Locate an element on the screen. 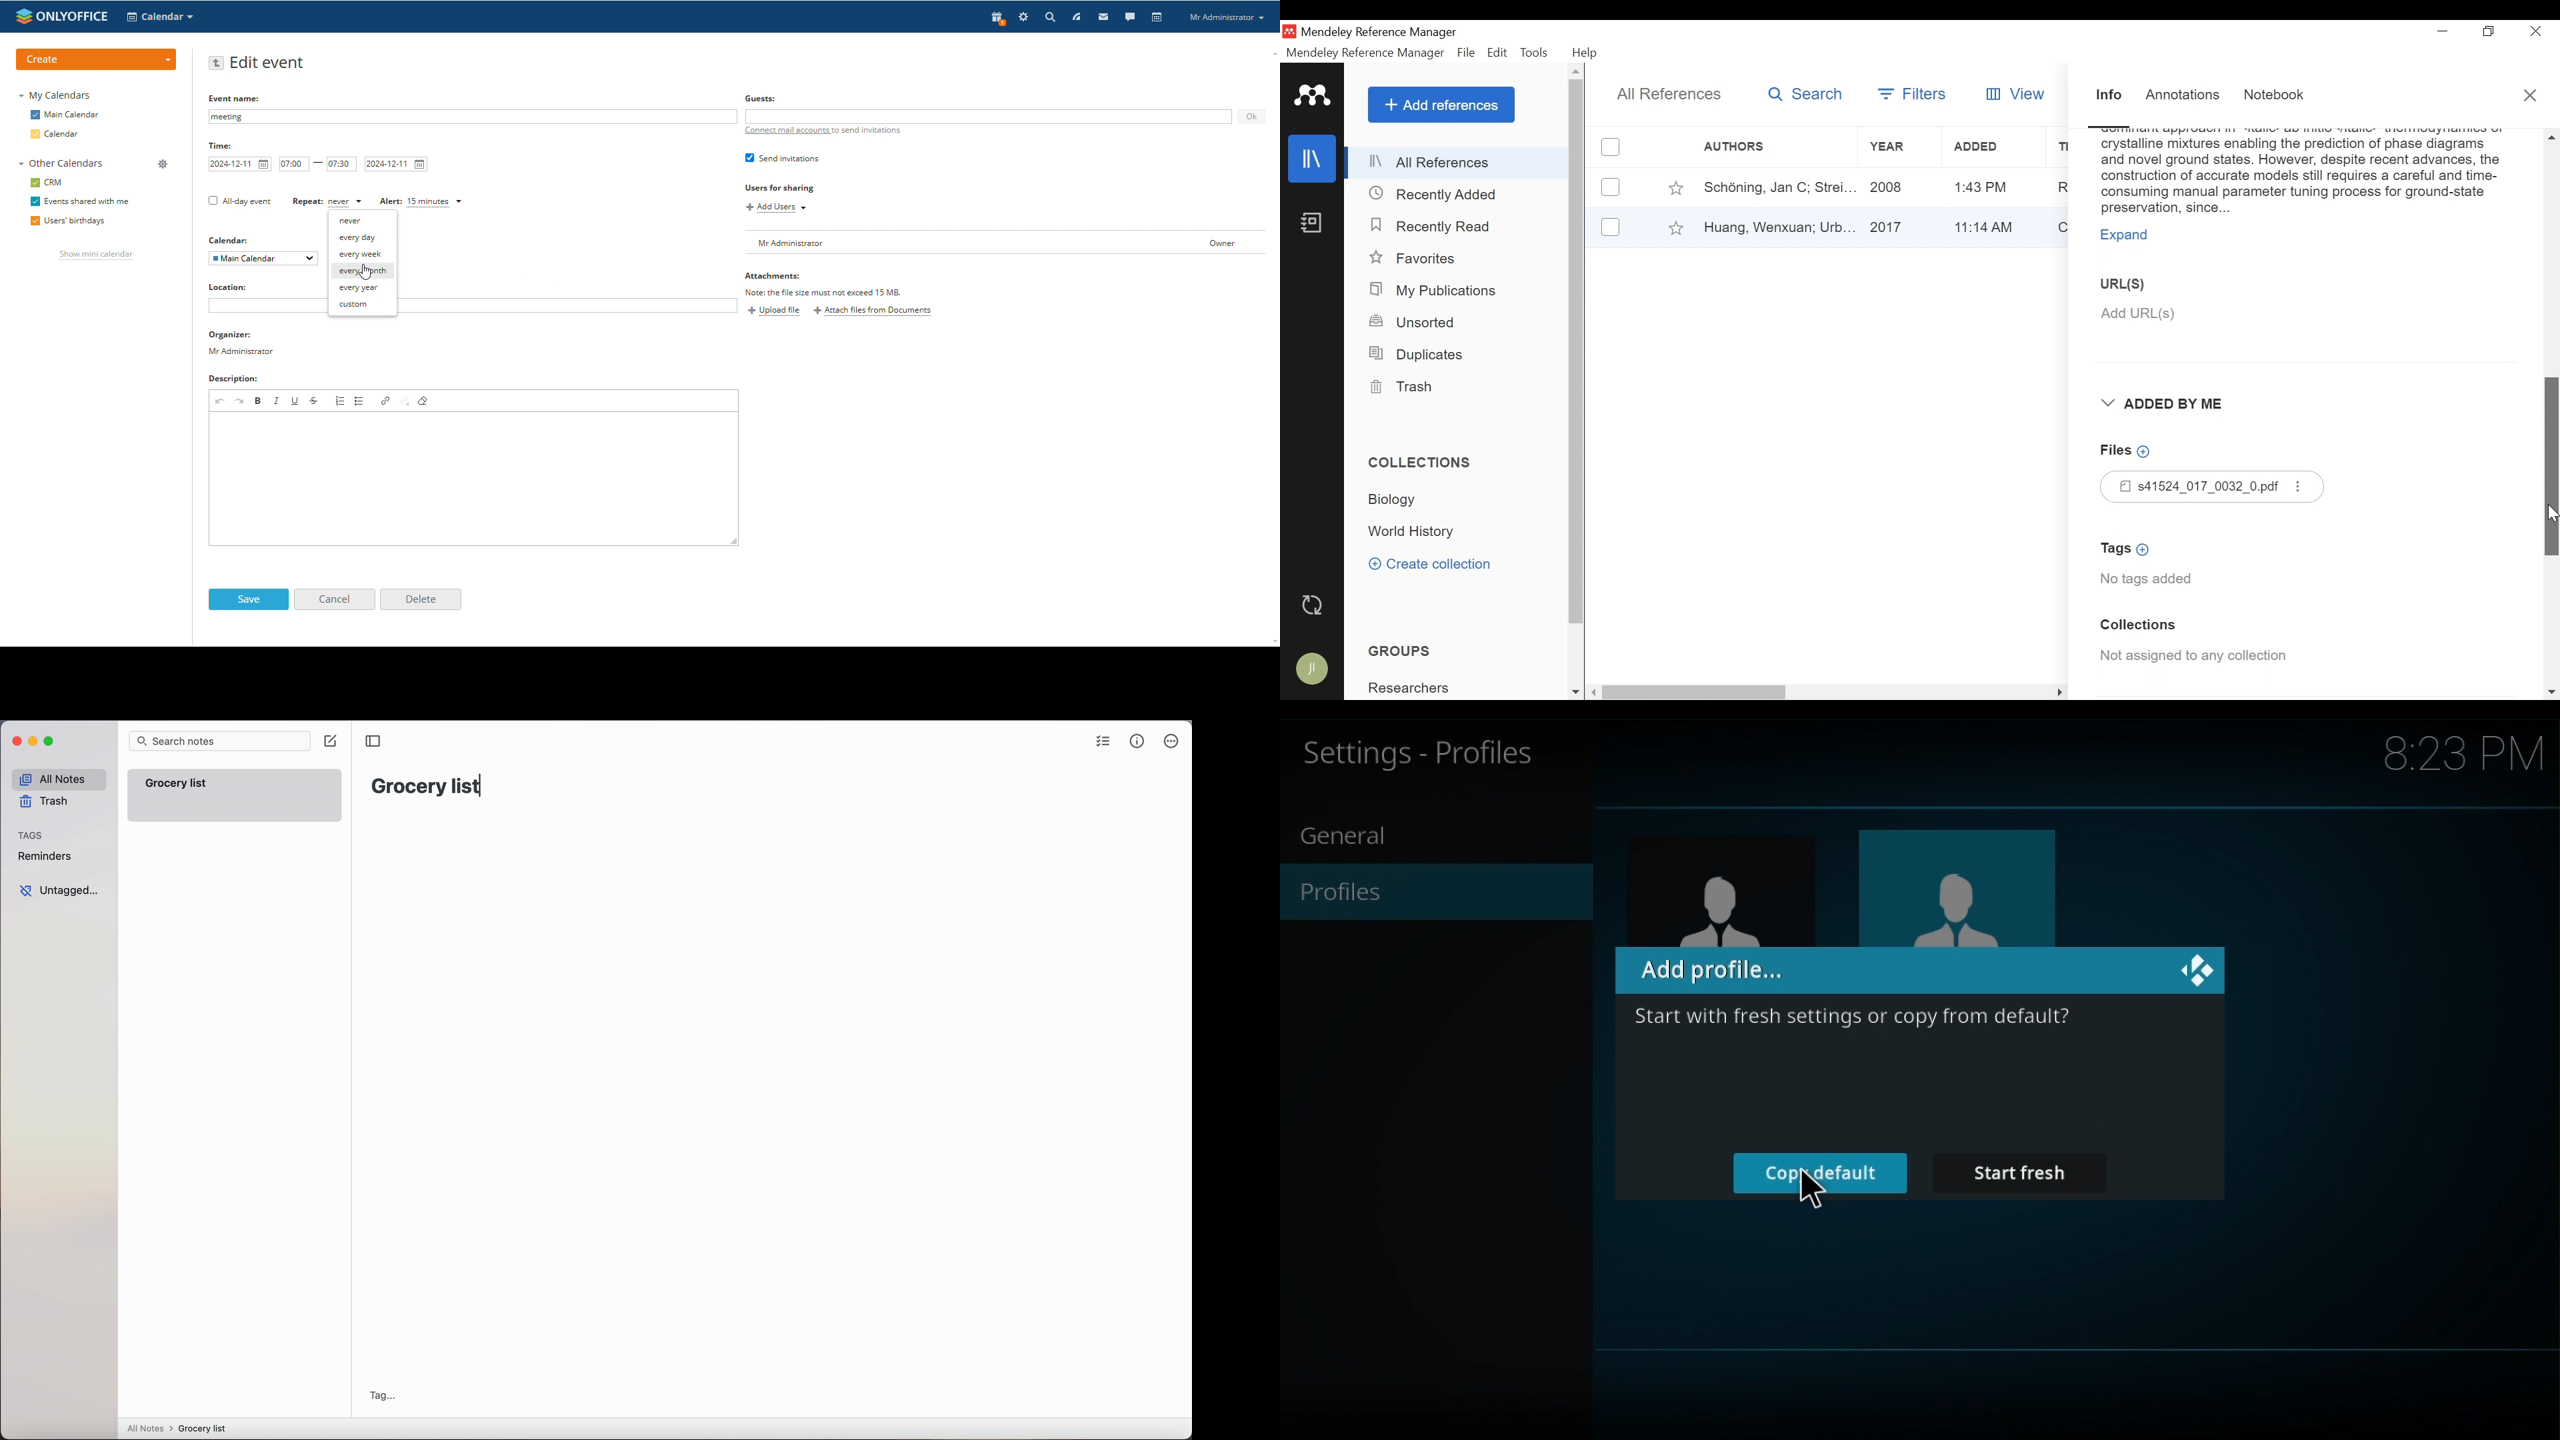 The height and width of the screenshot is (1456, 2576). Collection Assigned  is located at coordinates (2199, 655).